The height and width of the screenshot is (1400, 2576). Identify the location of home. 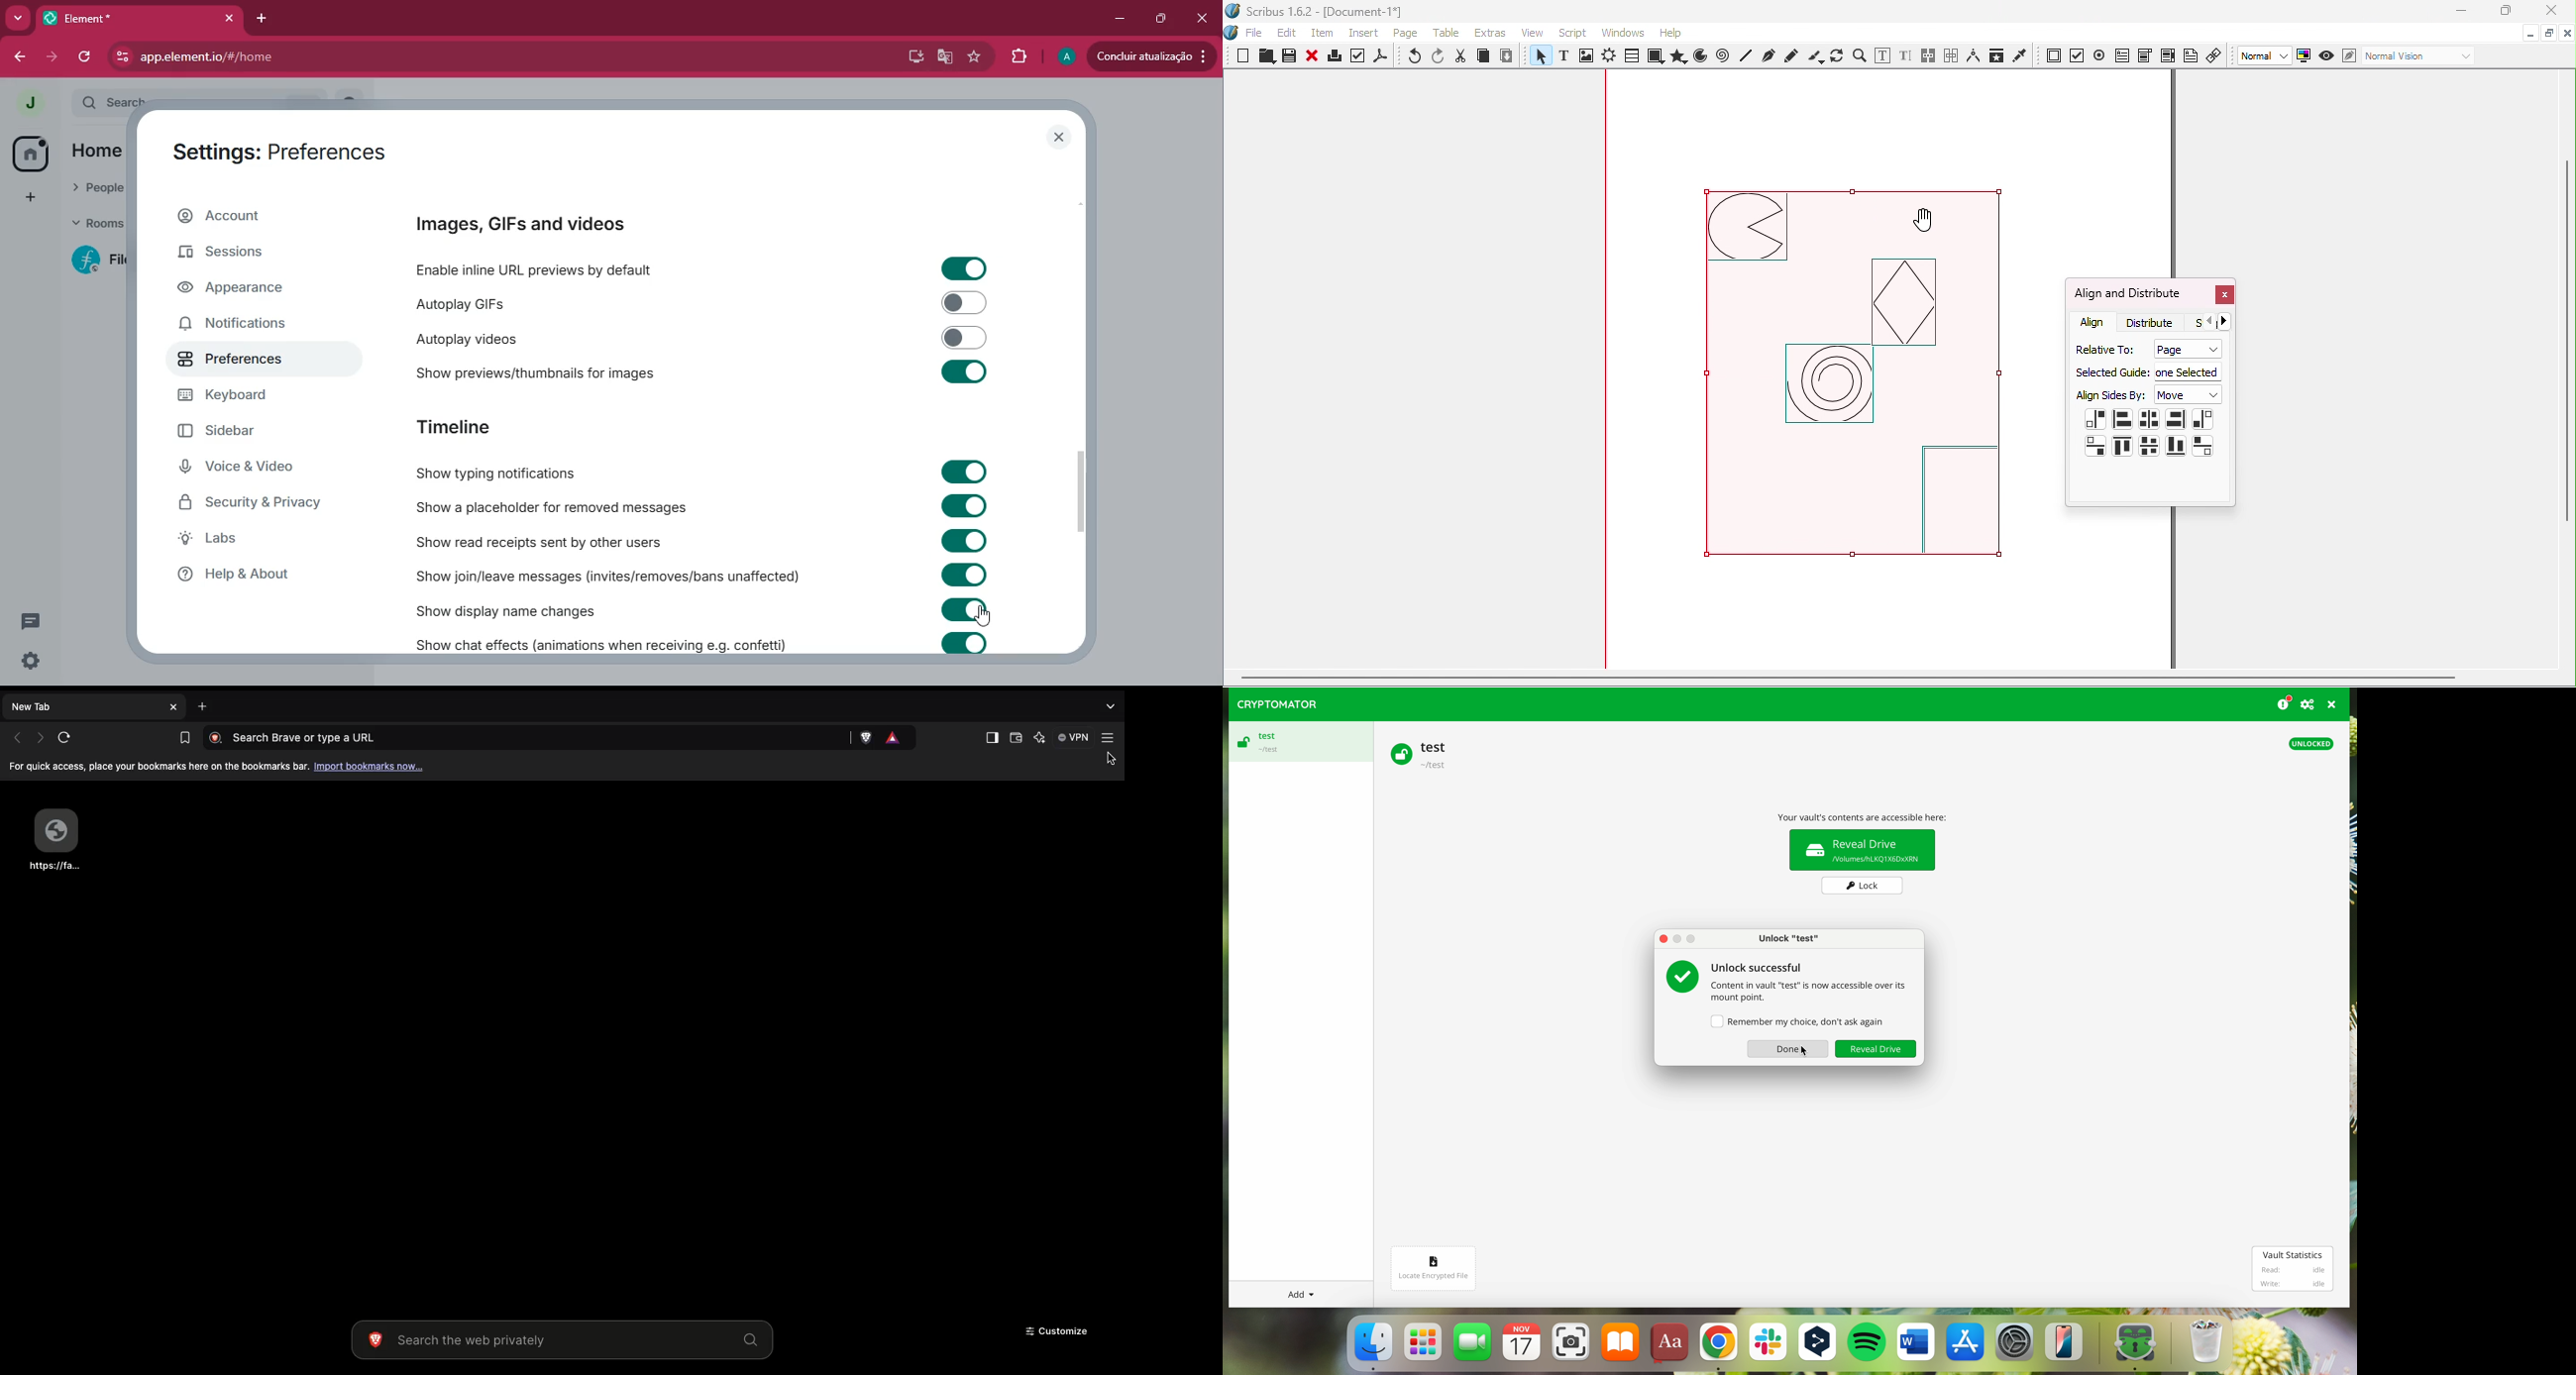
(30, 154).